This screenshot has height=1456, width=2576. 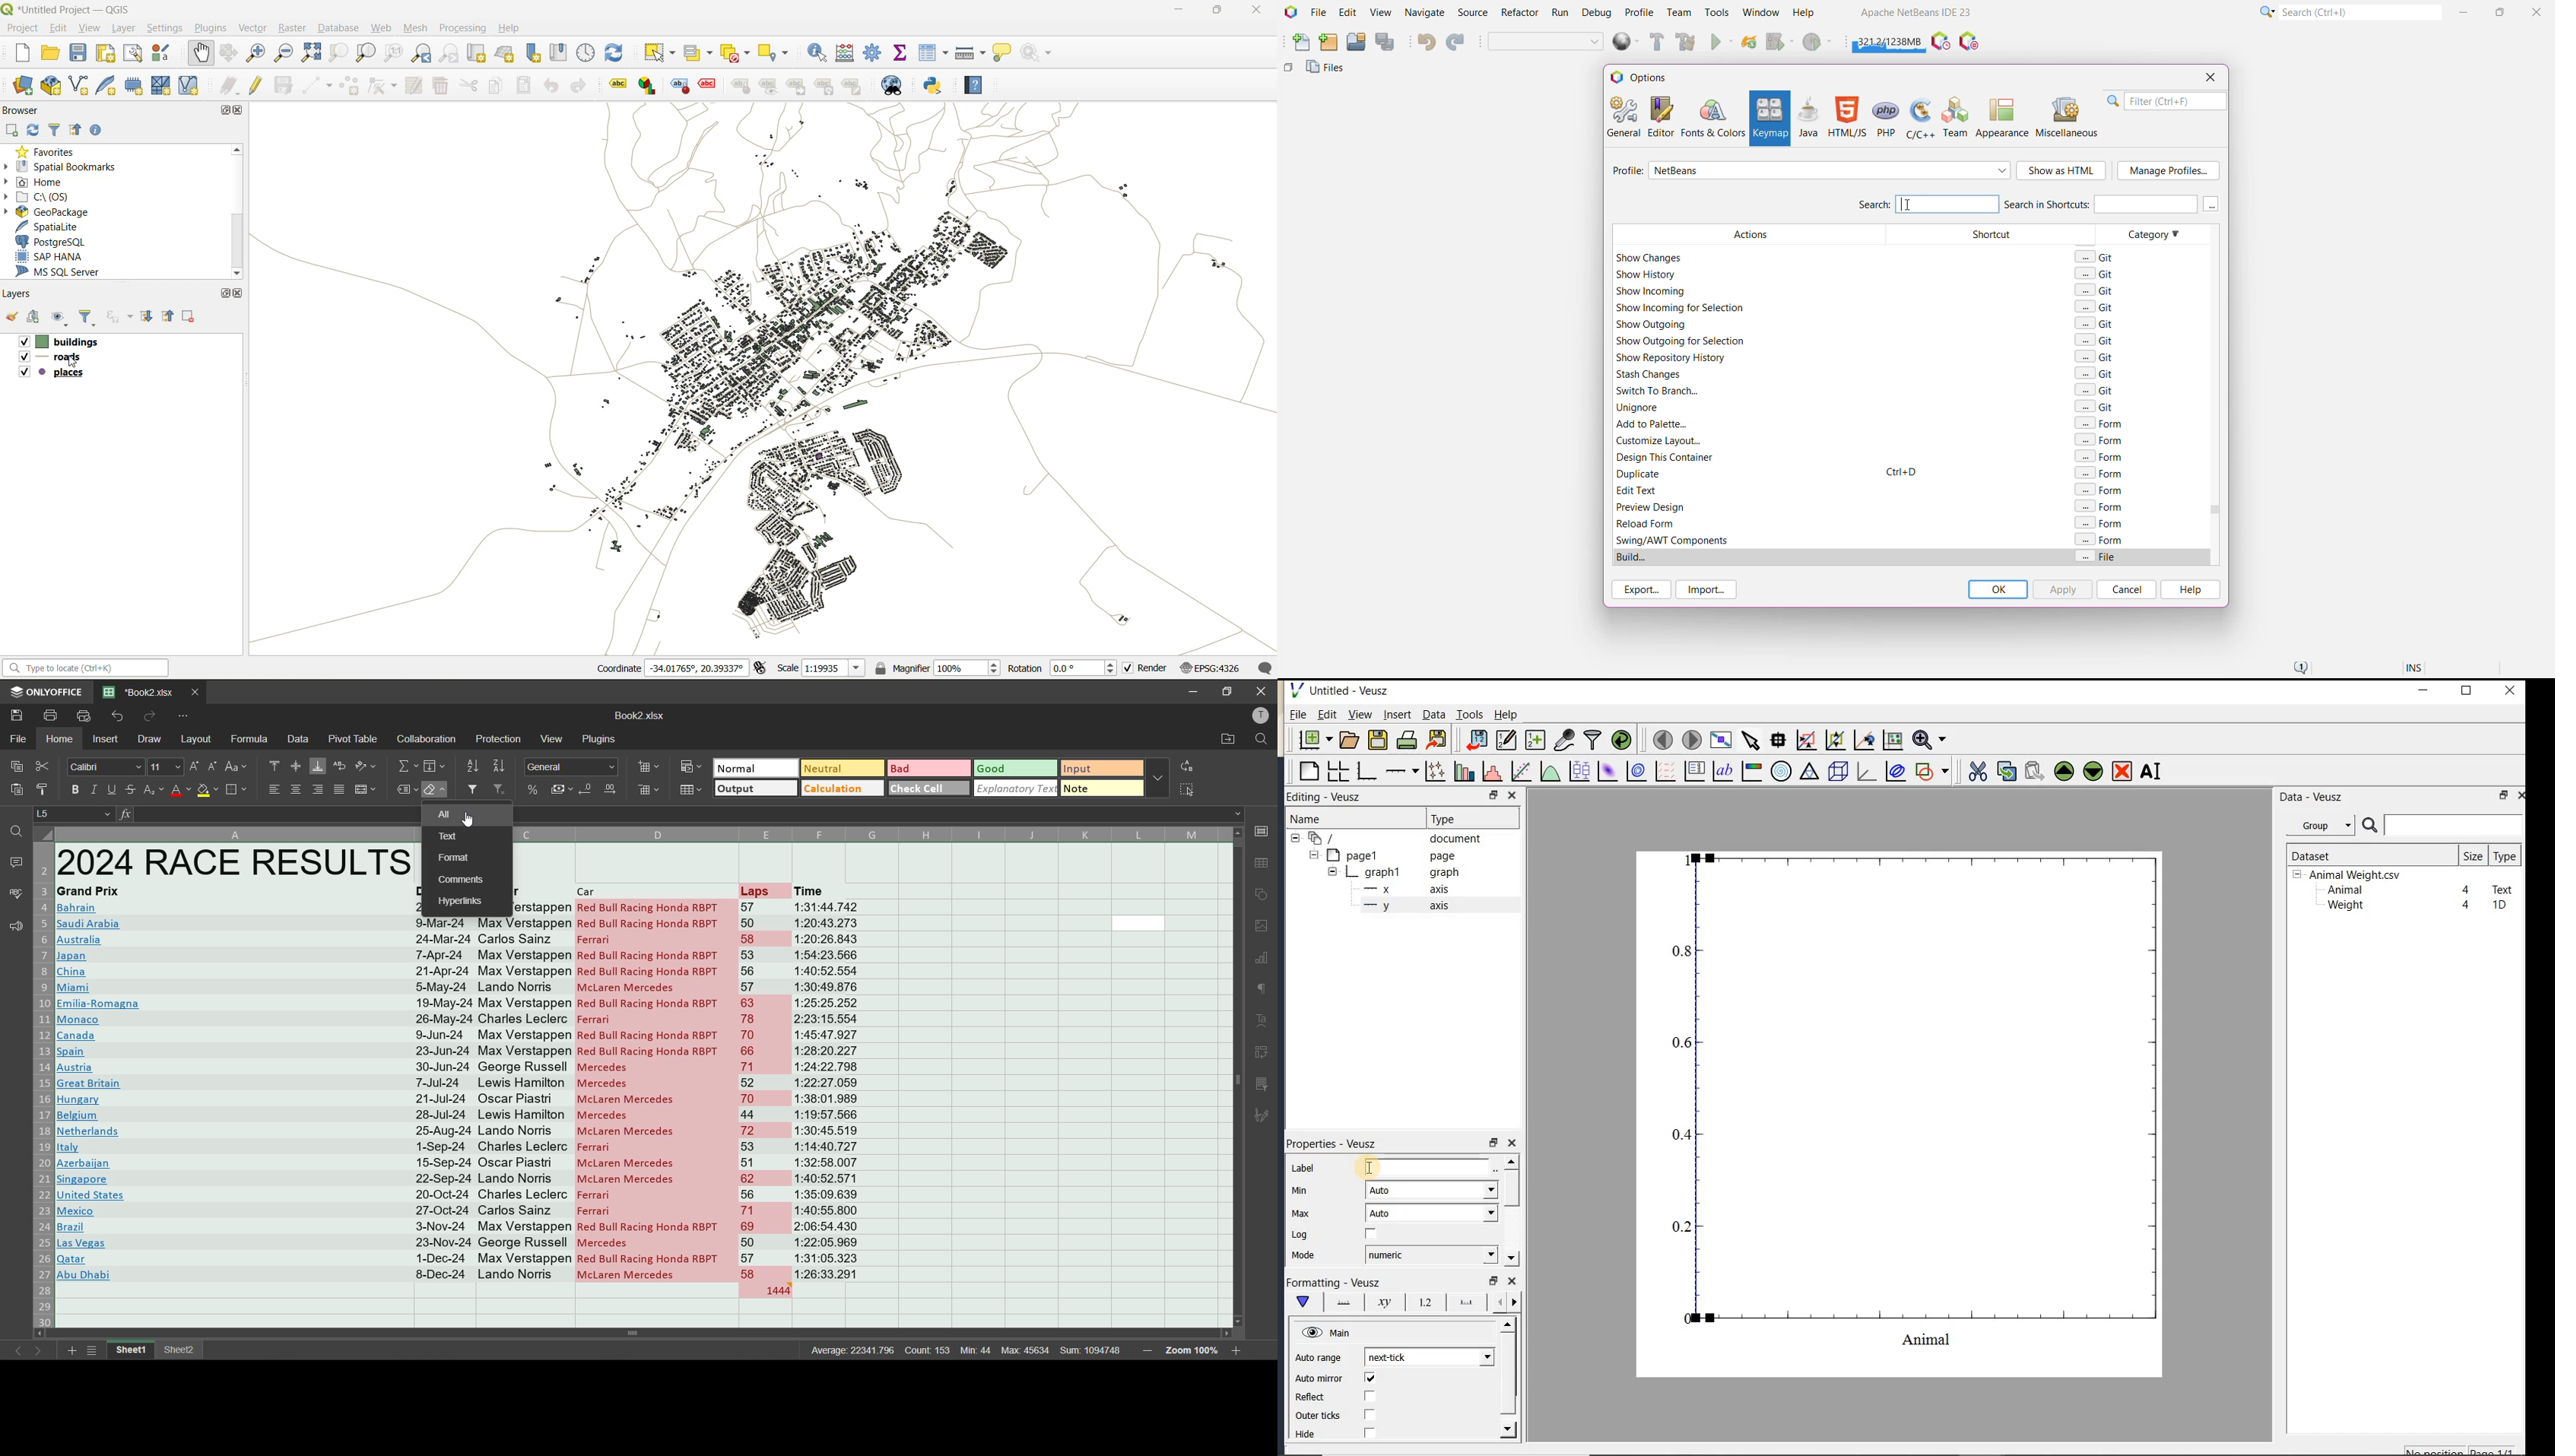 I want to click on Show as HTML, so click(x=2062, y=172).